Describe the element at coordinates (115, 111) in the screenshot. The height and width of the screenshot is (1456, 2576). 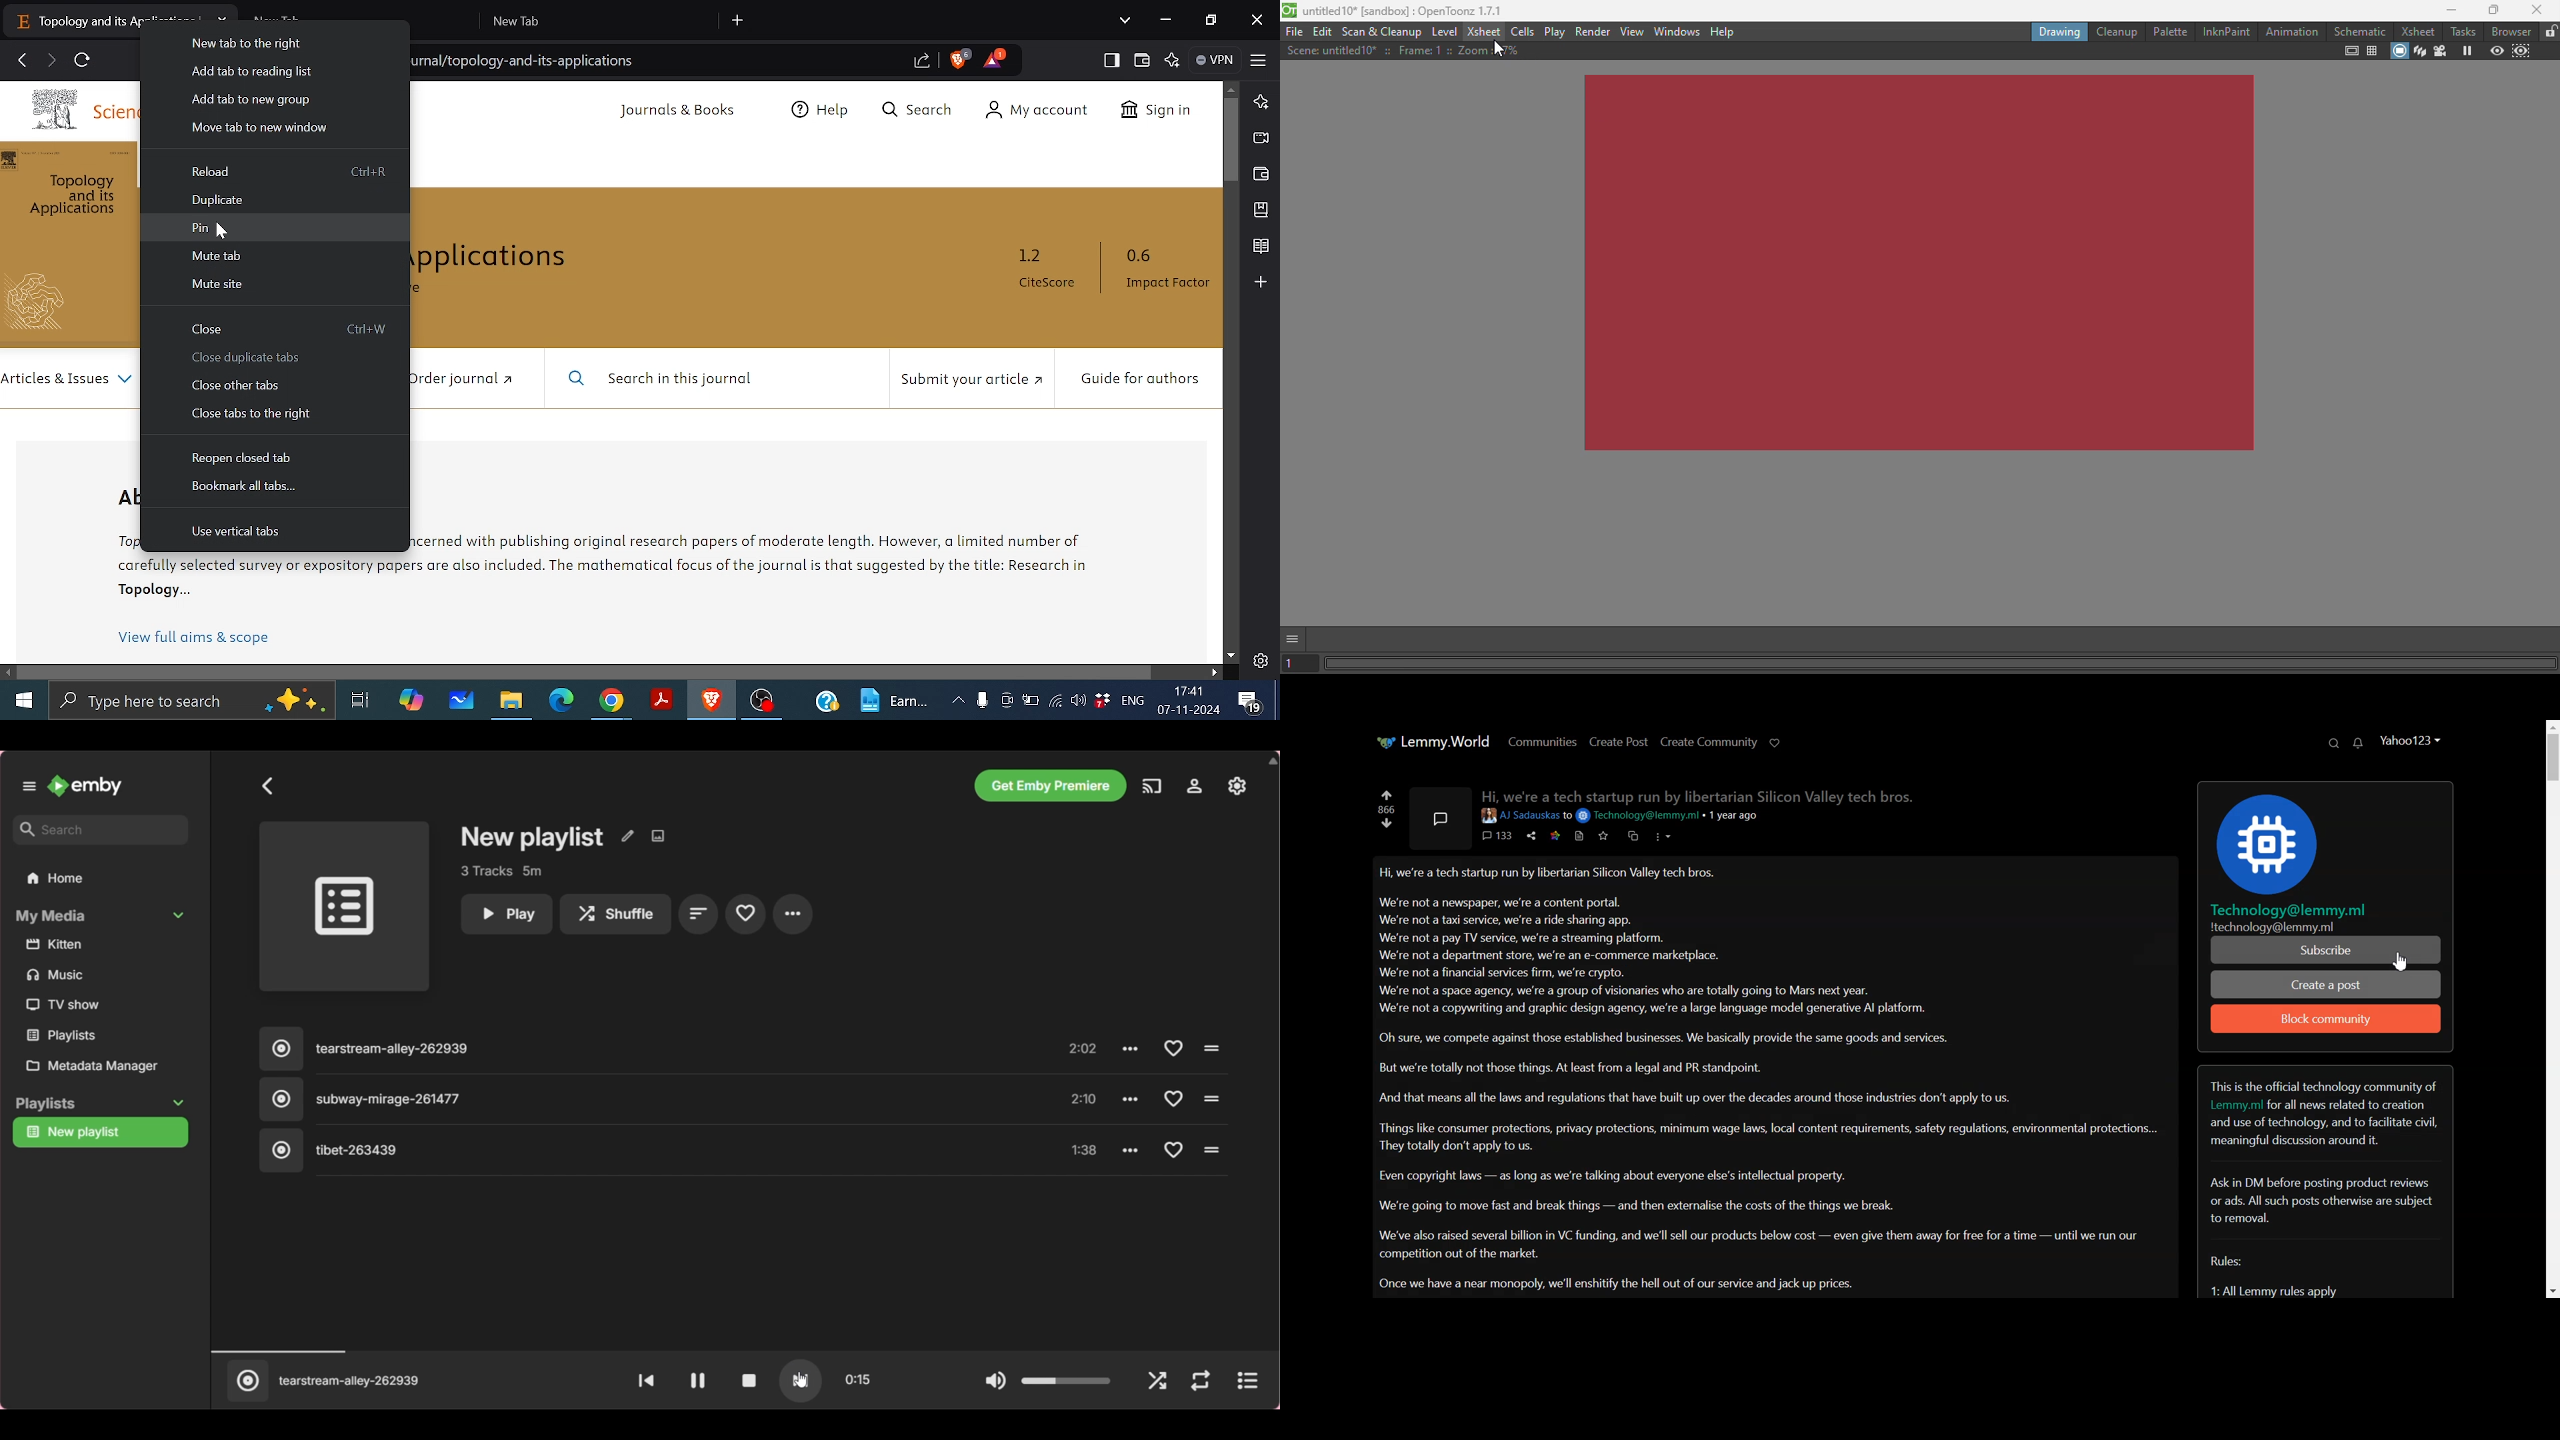
I see `sciencedirect` at that location.